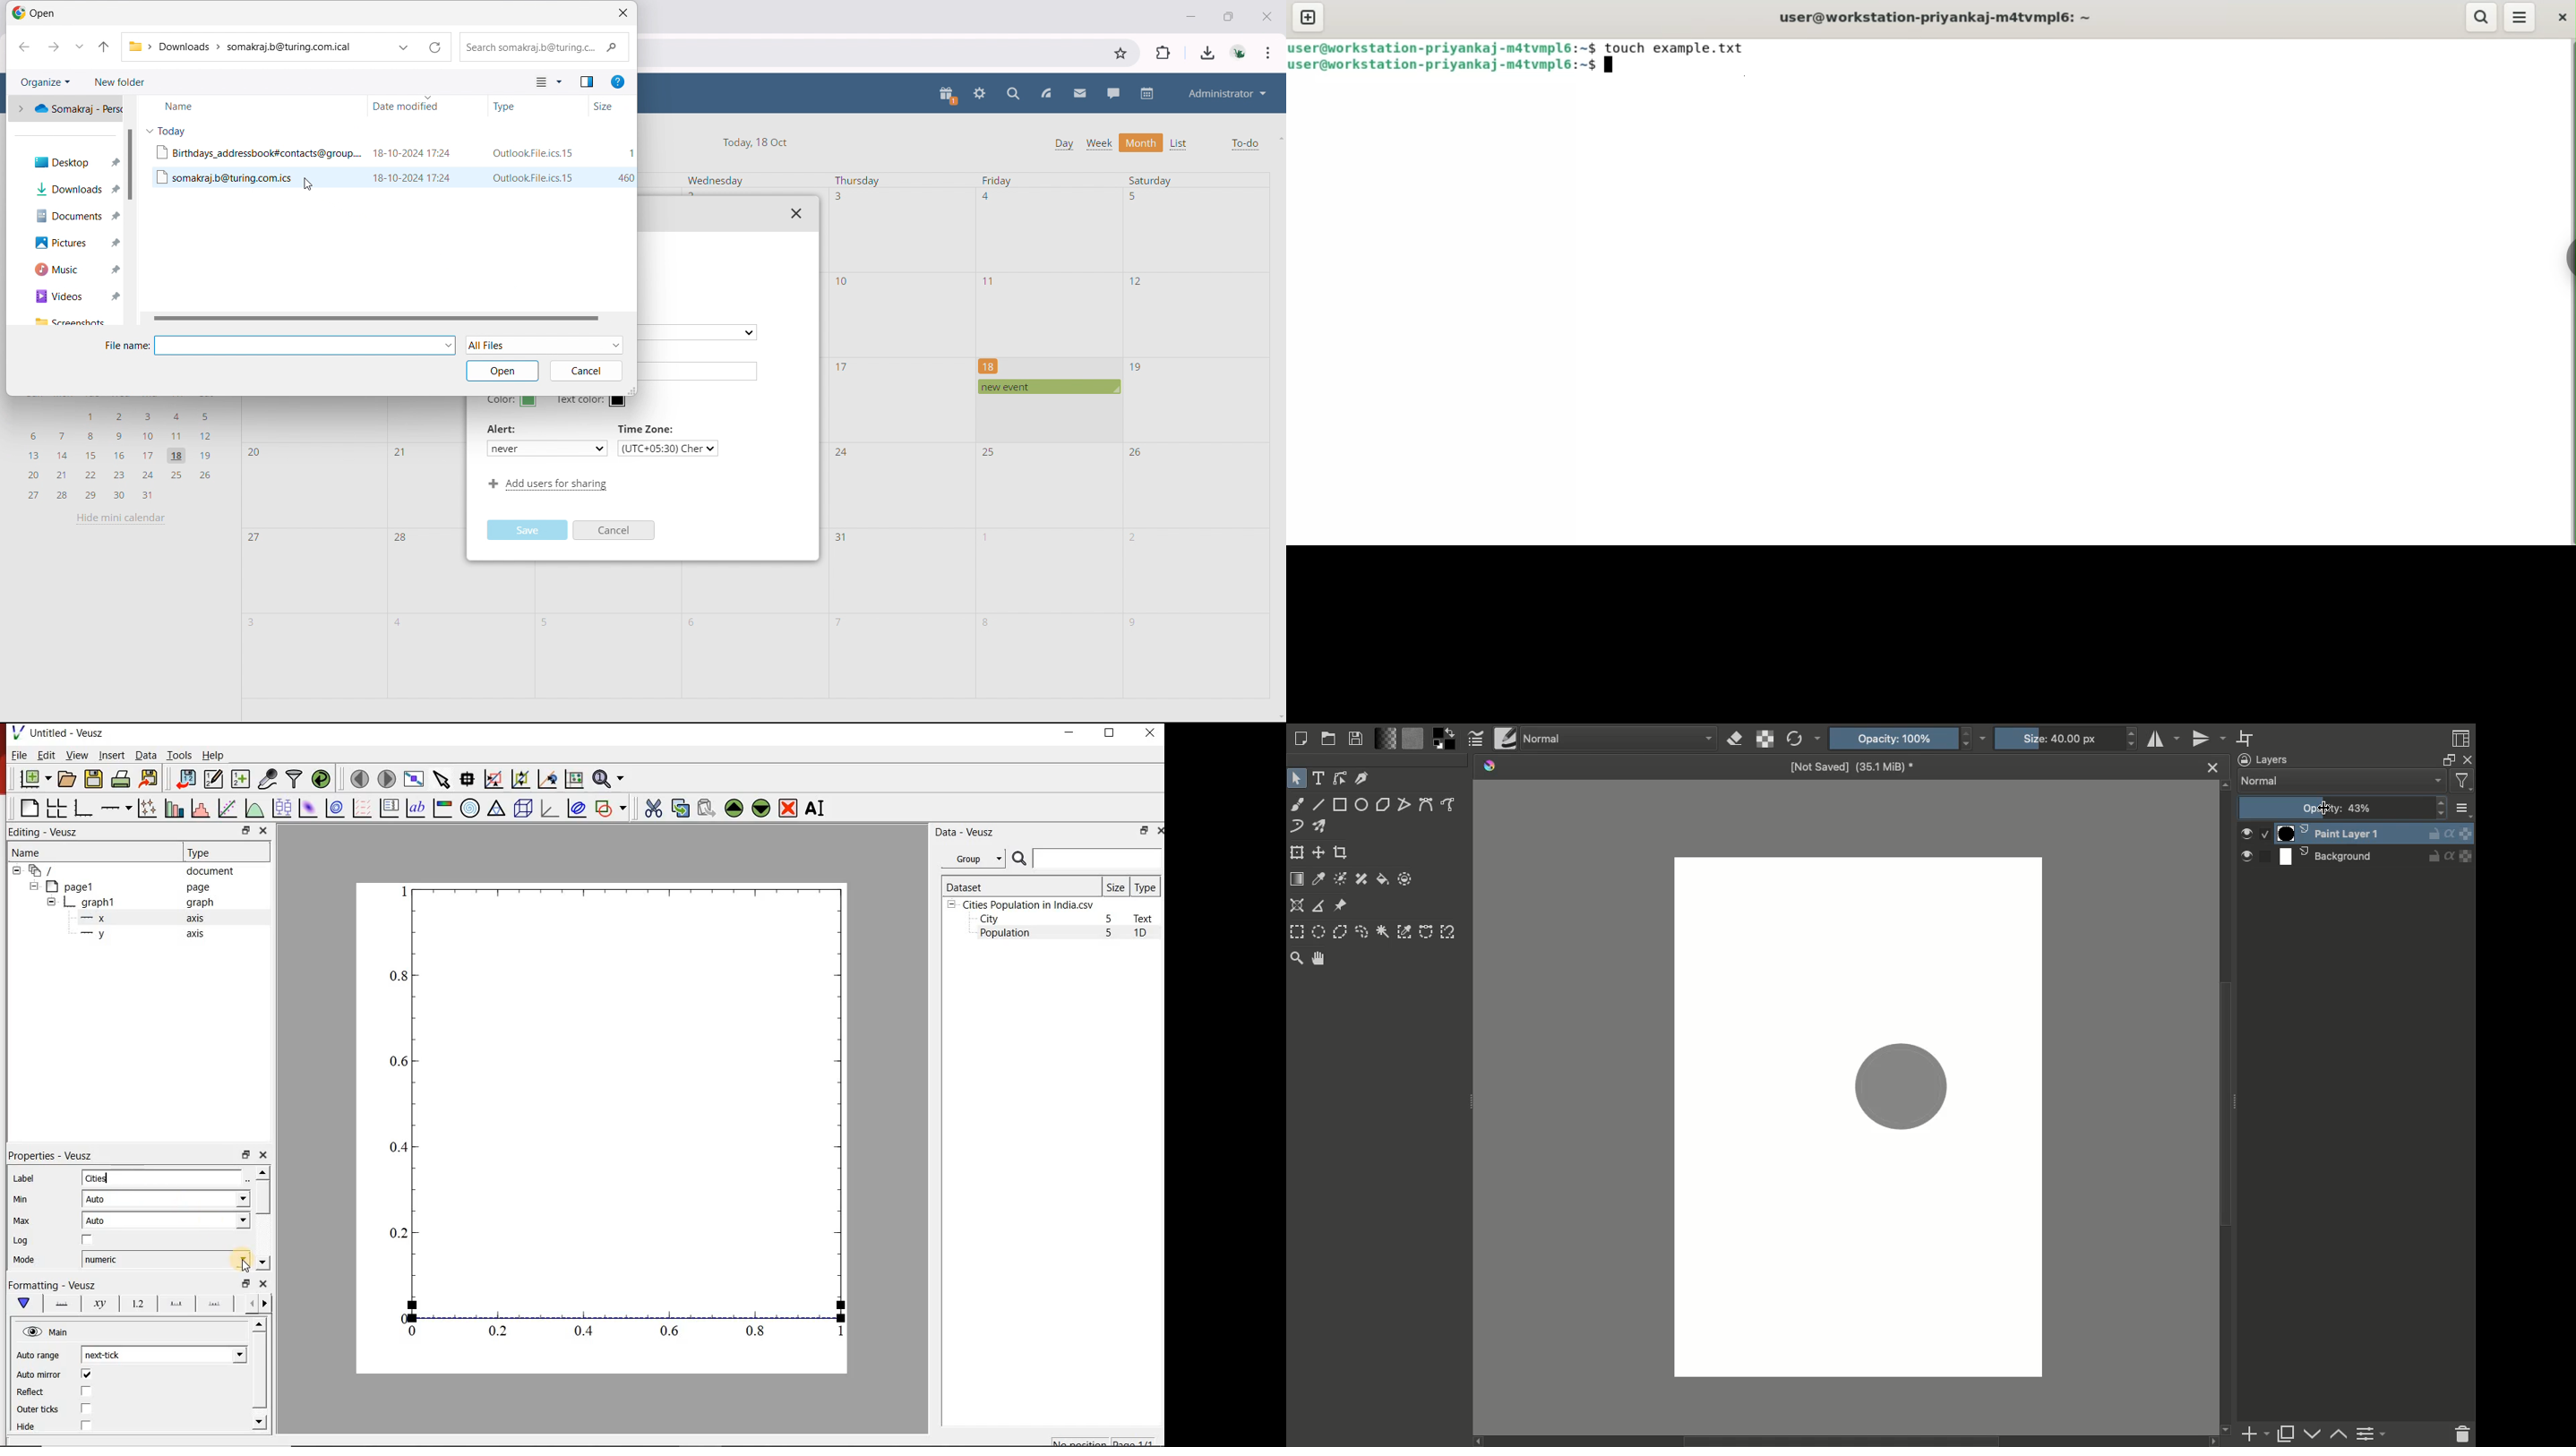  I want to click on click or draw a rectangle to zoom graph indexes, so click(492, 778).